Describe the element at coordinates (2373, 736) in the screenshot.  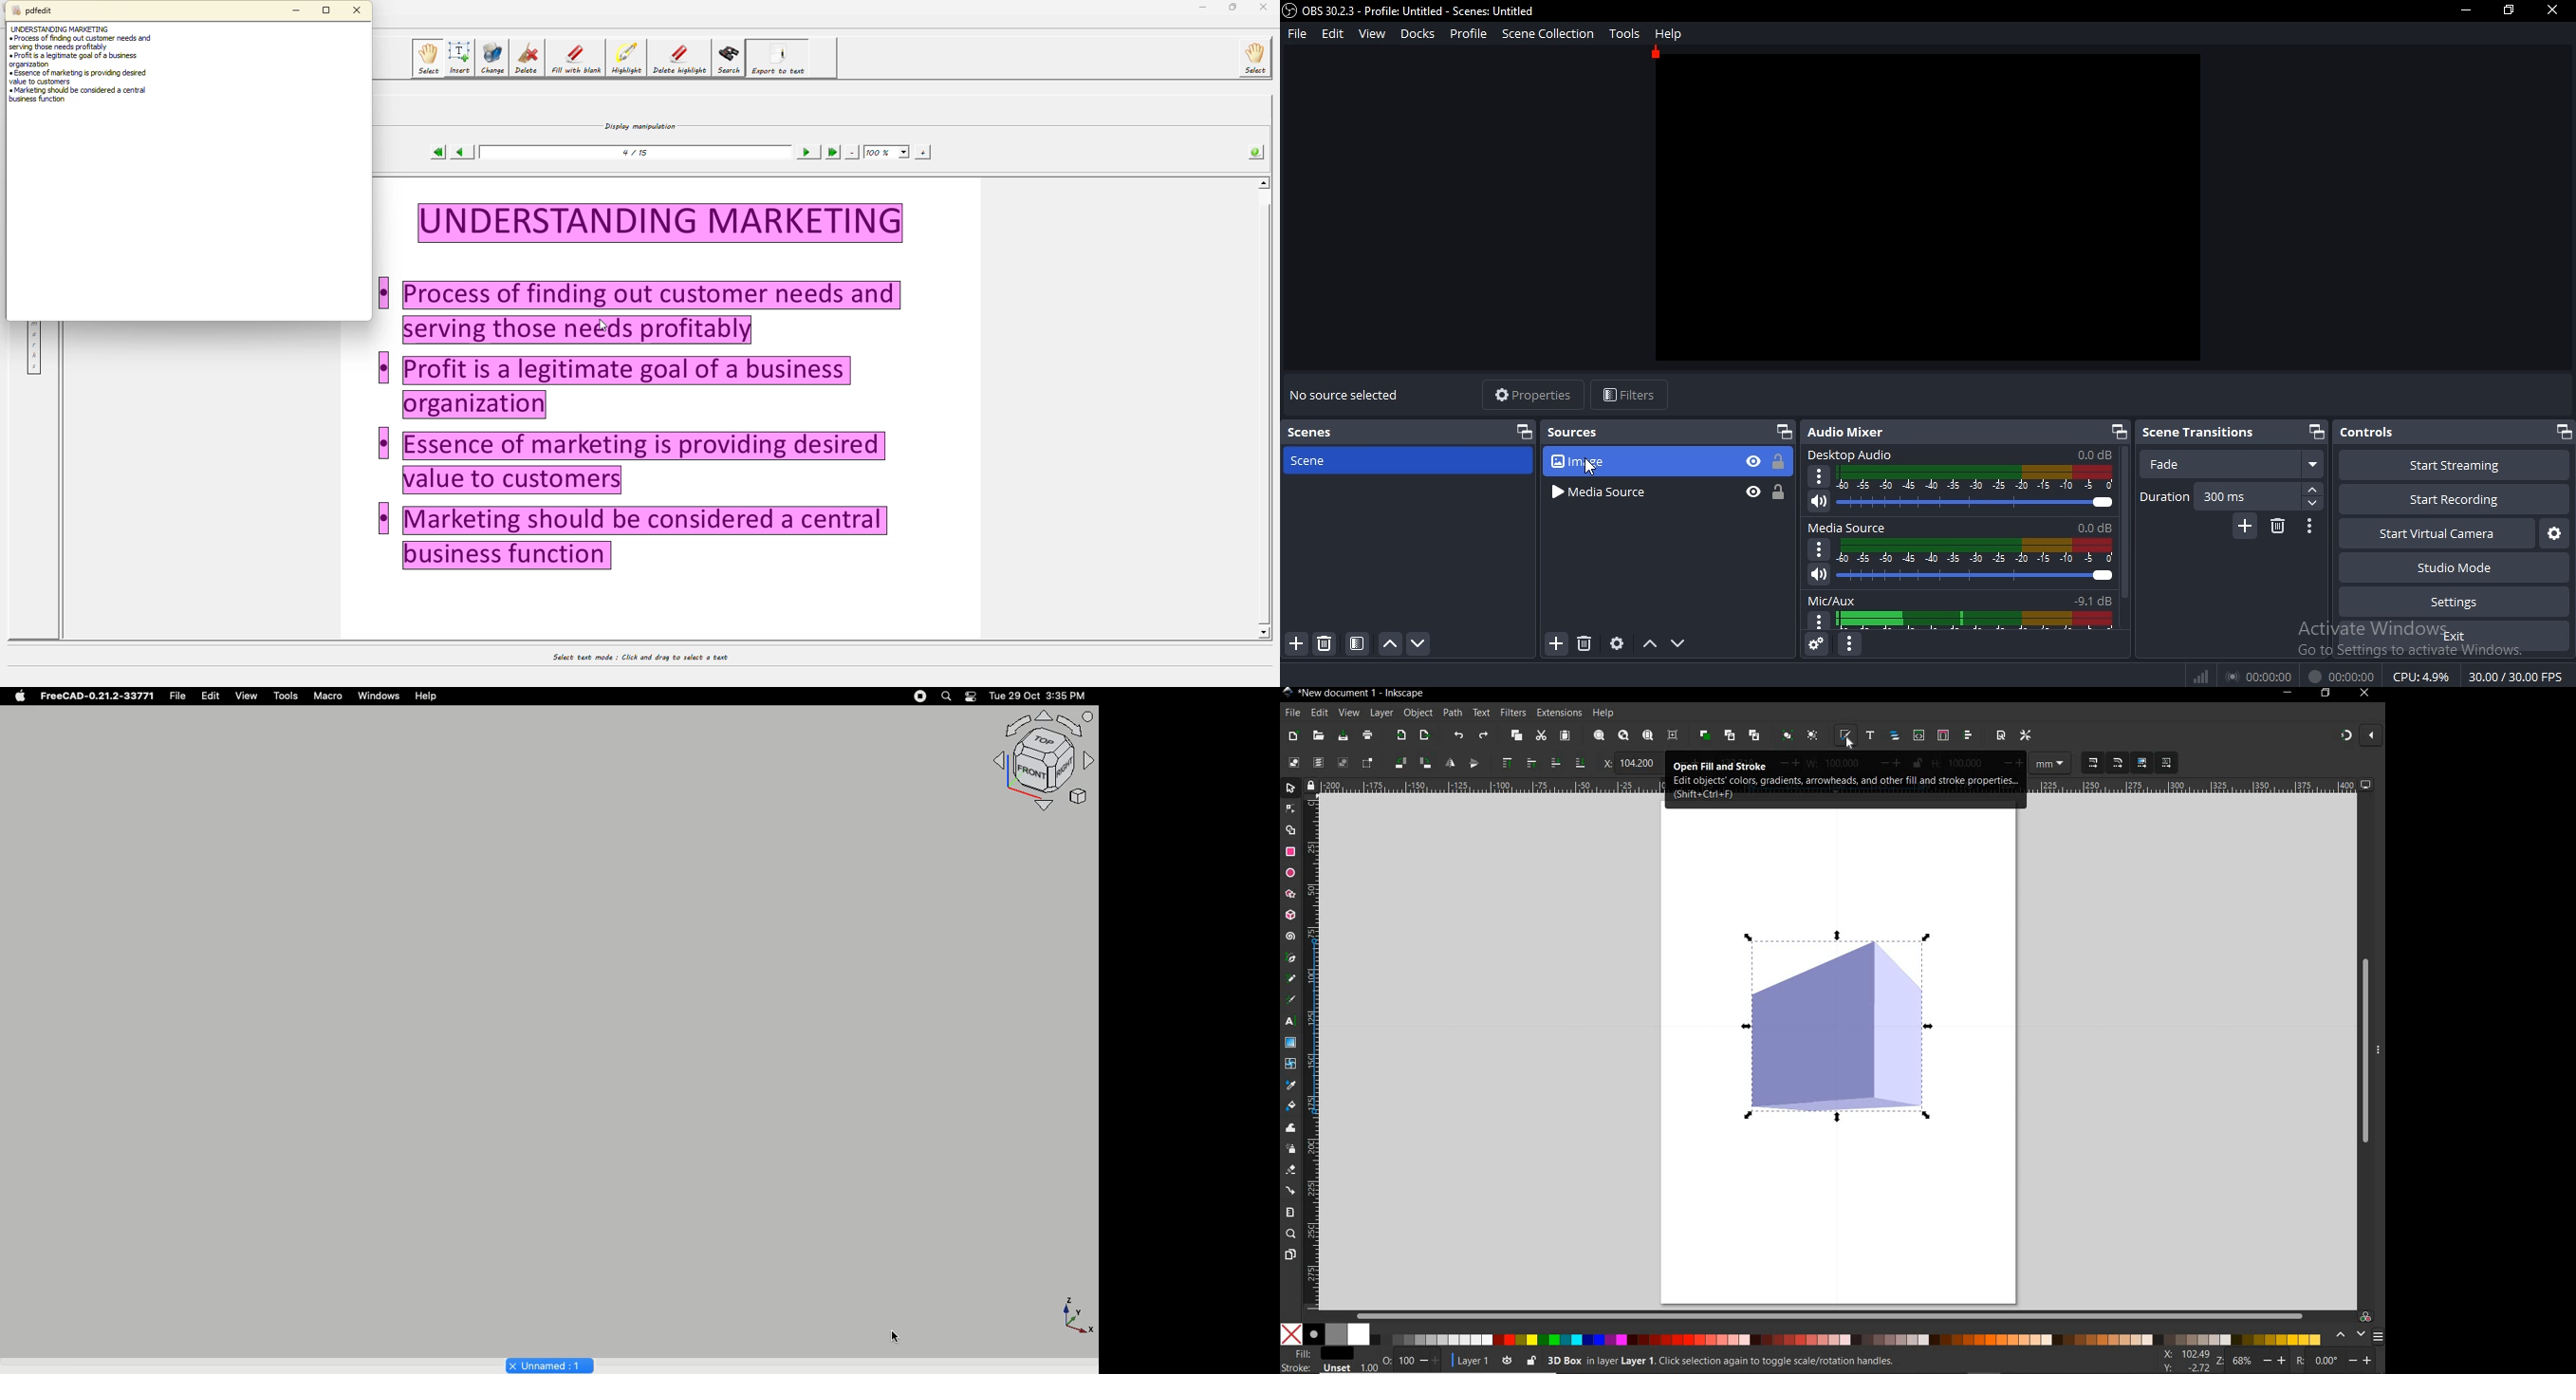
I see `close` at that location.